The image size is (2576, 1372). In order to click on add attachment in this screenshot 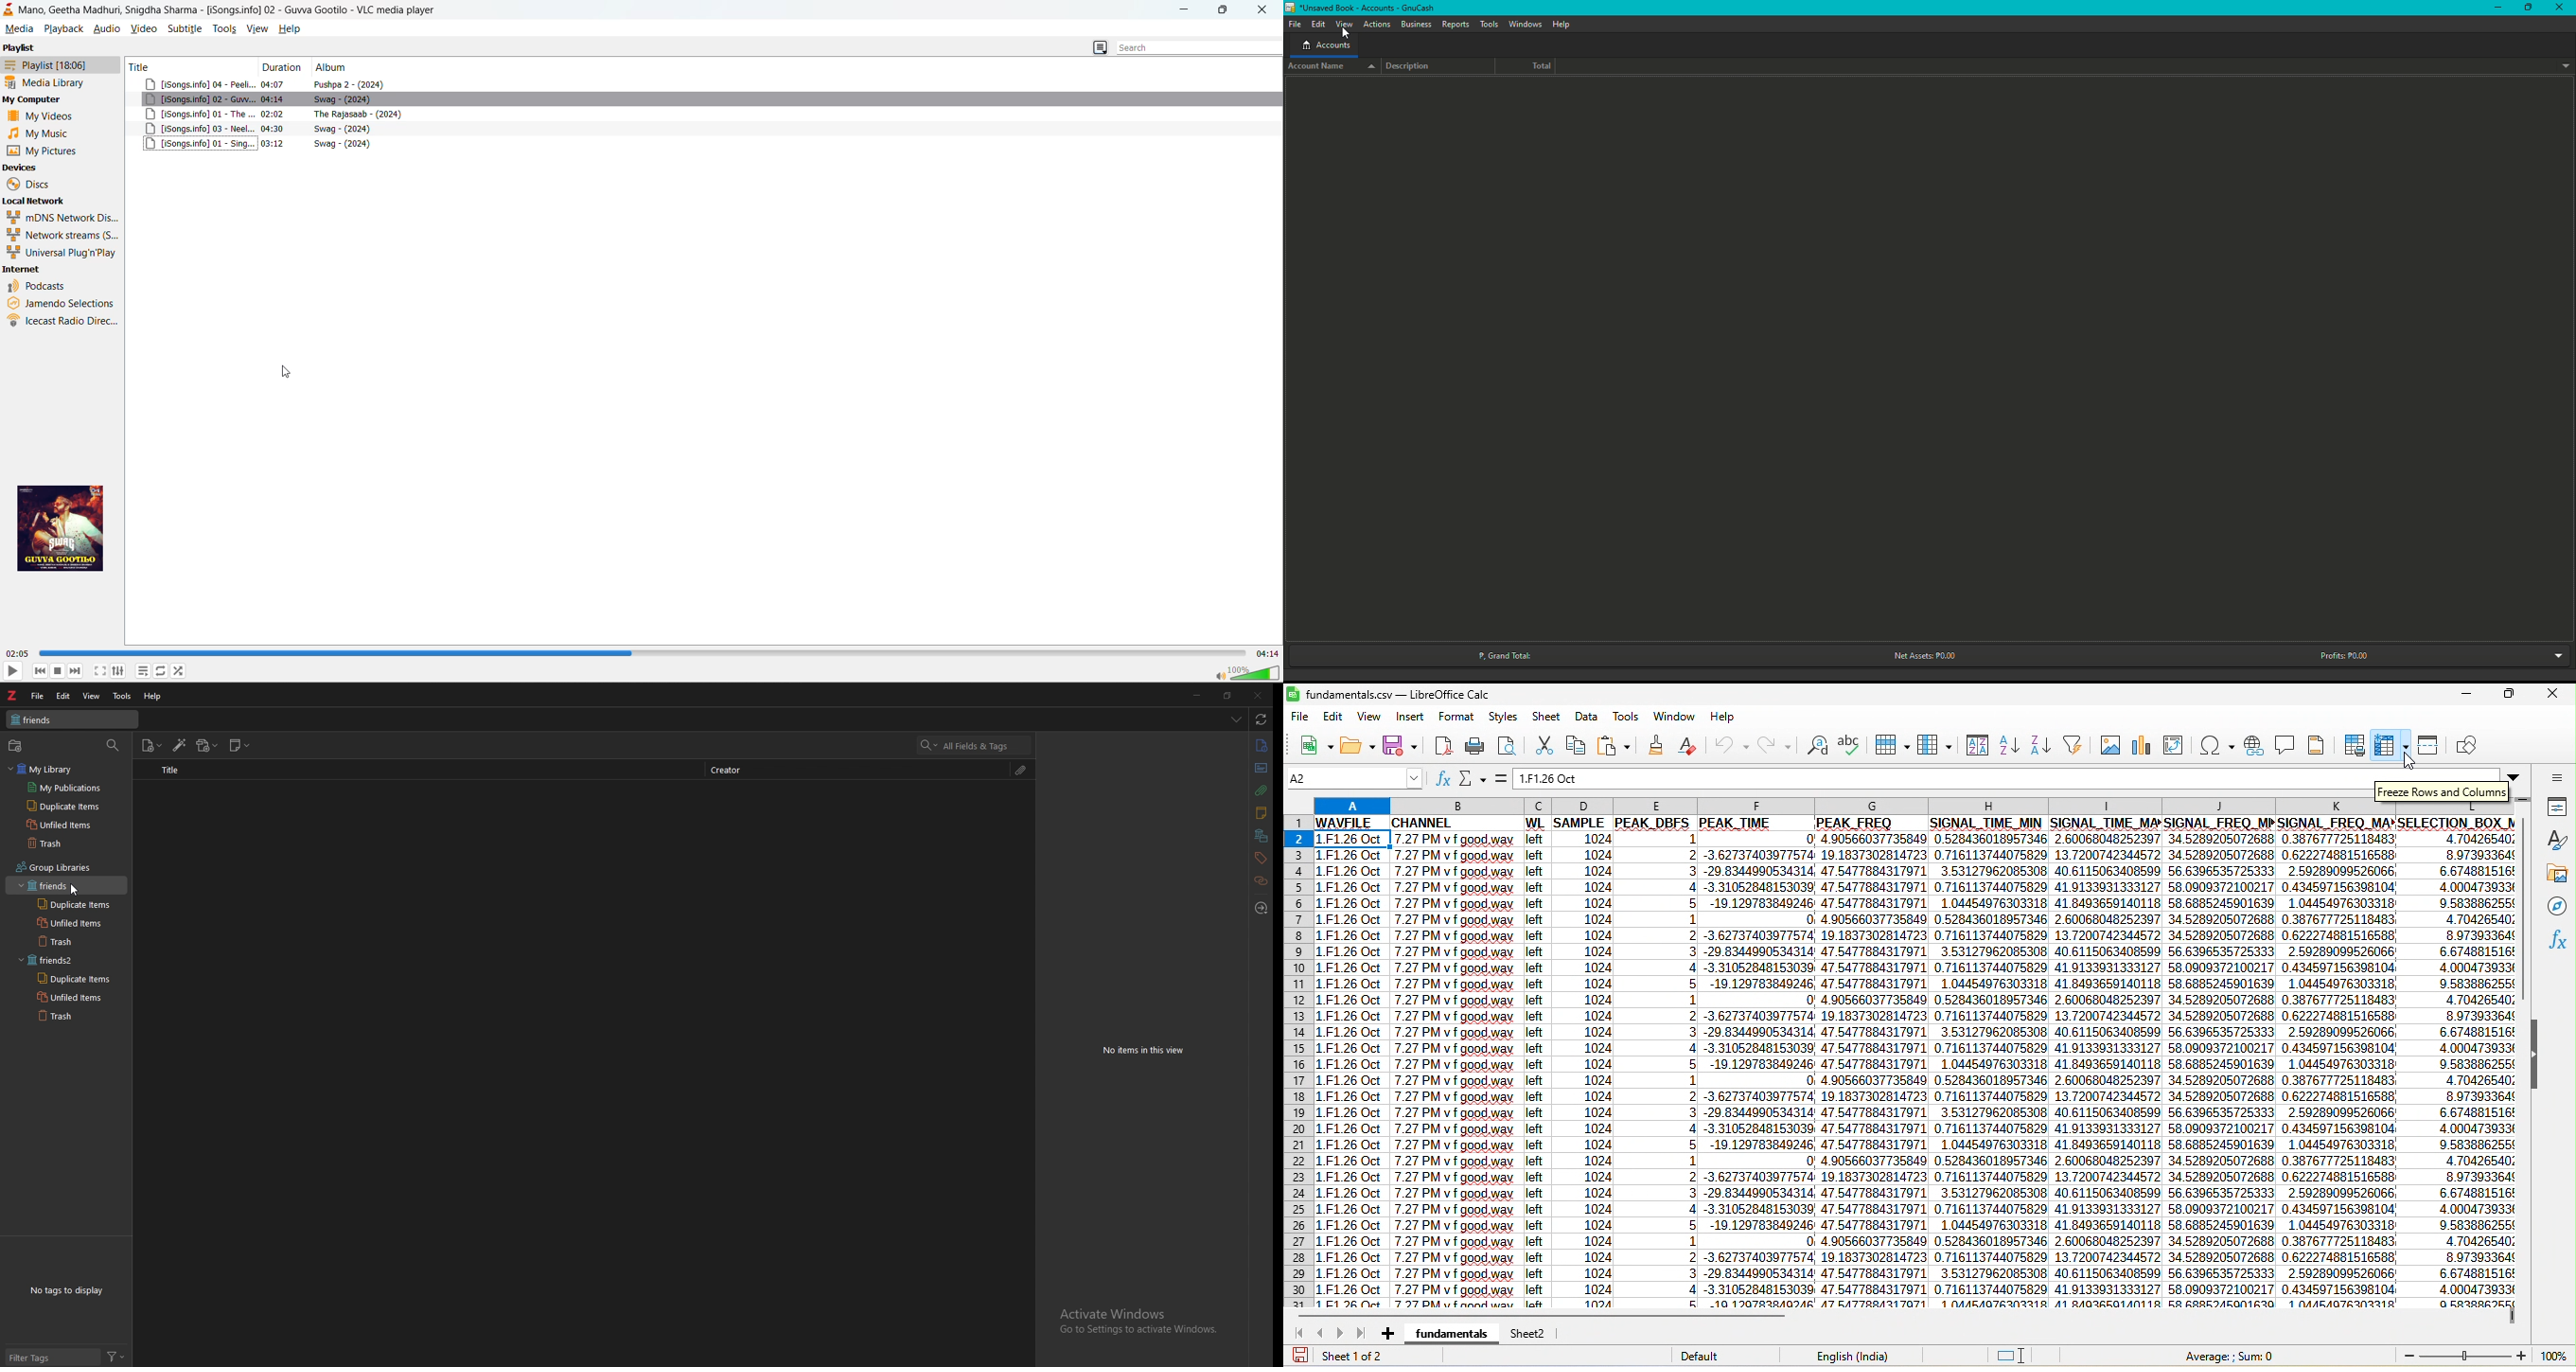, I will do `click(207, 745)`.